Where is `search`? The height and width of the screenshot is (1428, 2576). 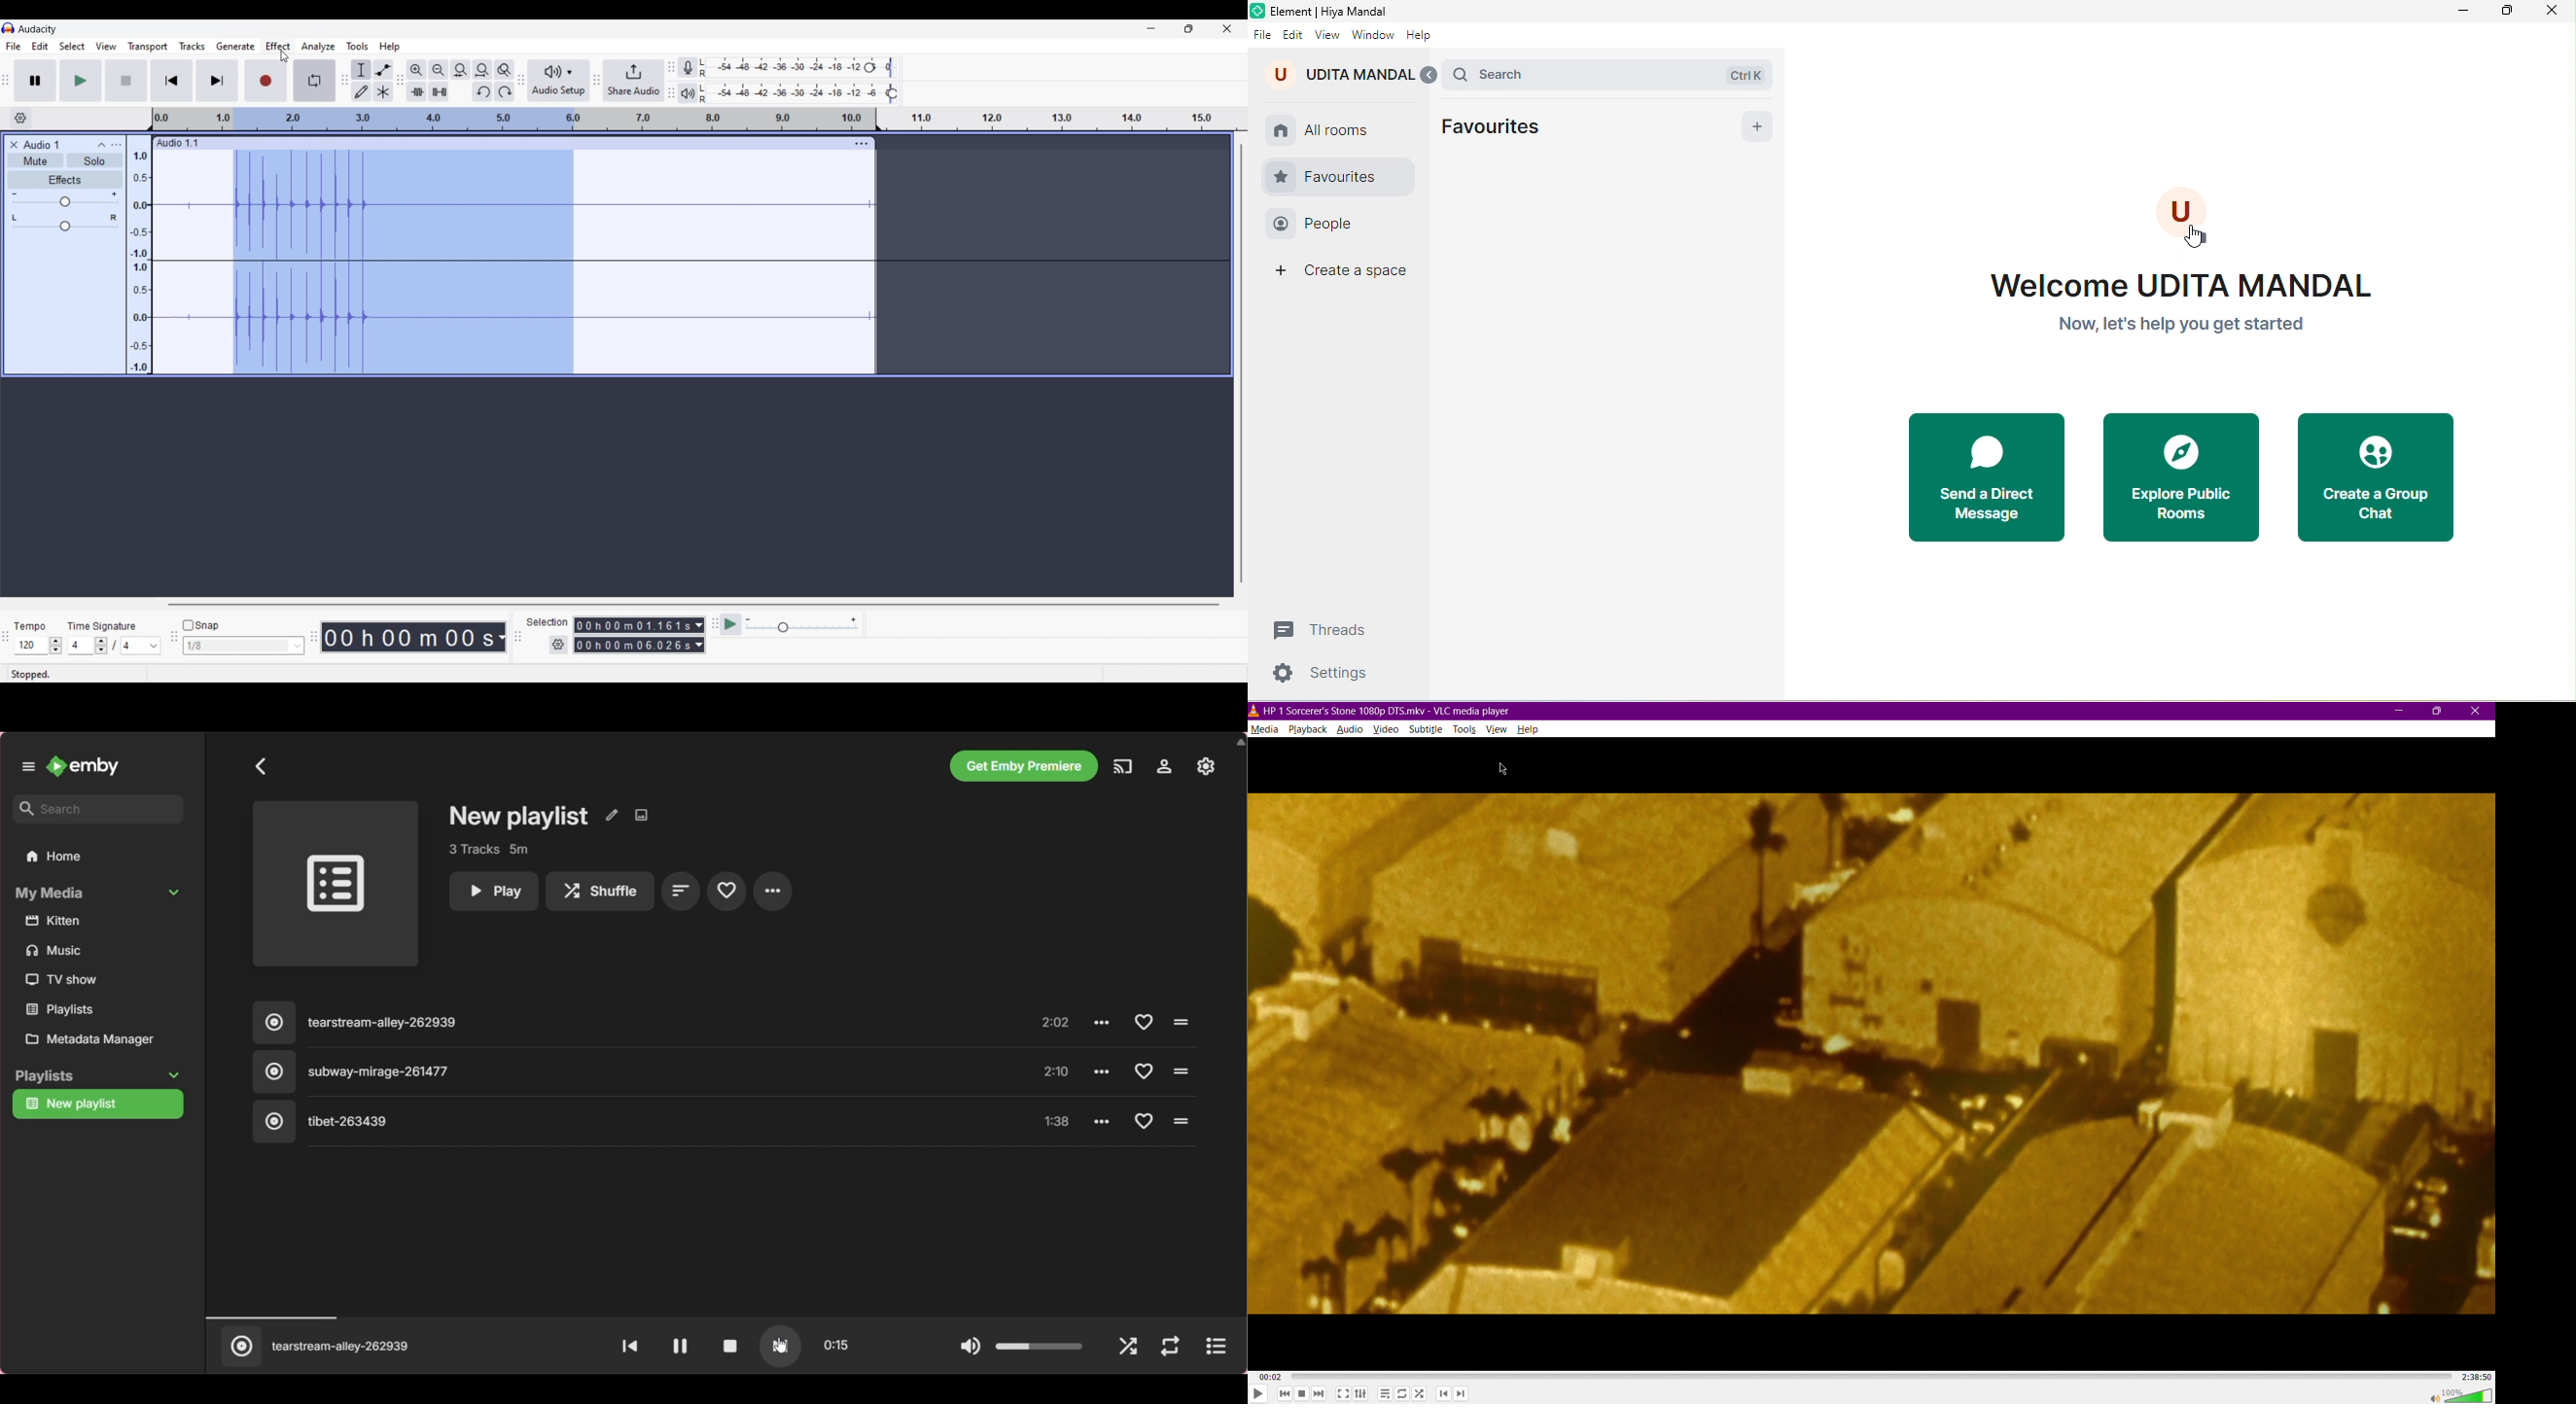
search is located at coordinates (1613, 73).